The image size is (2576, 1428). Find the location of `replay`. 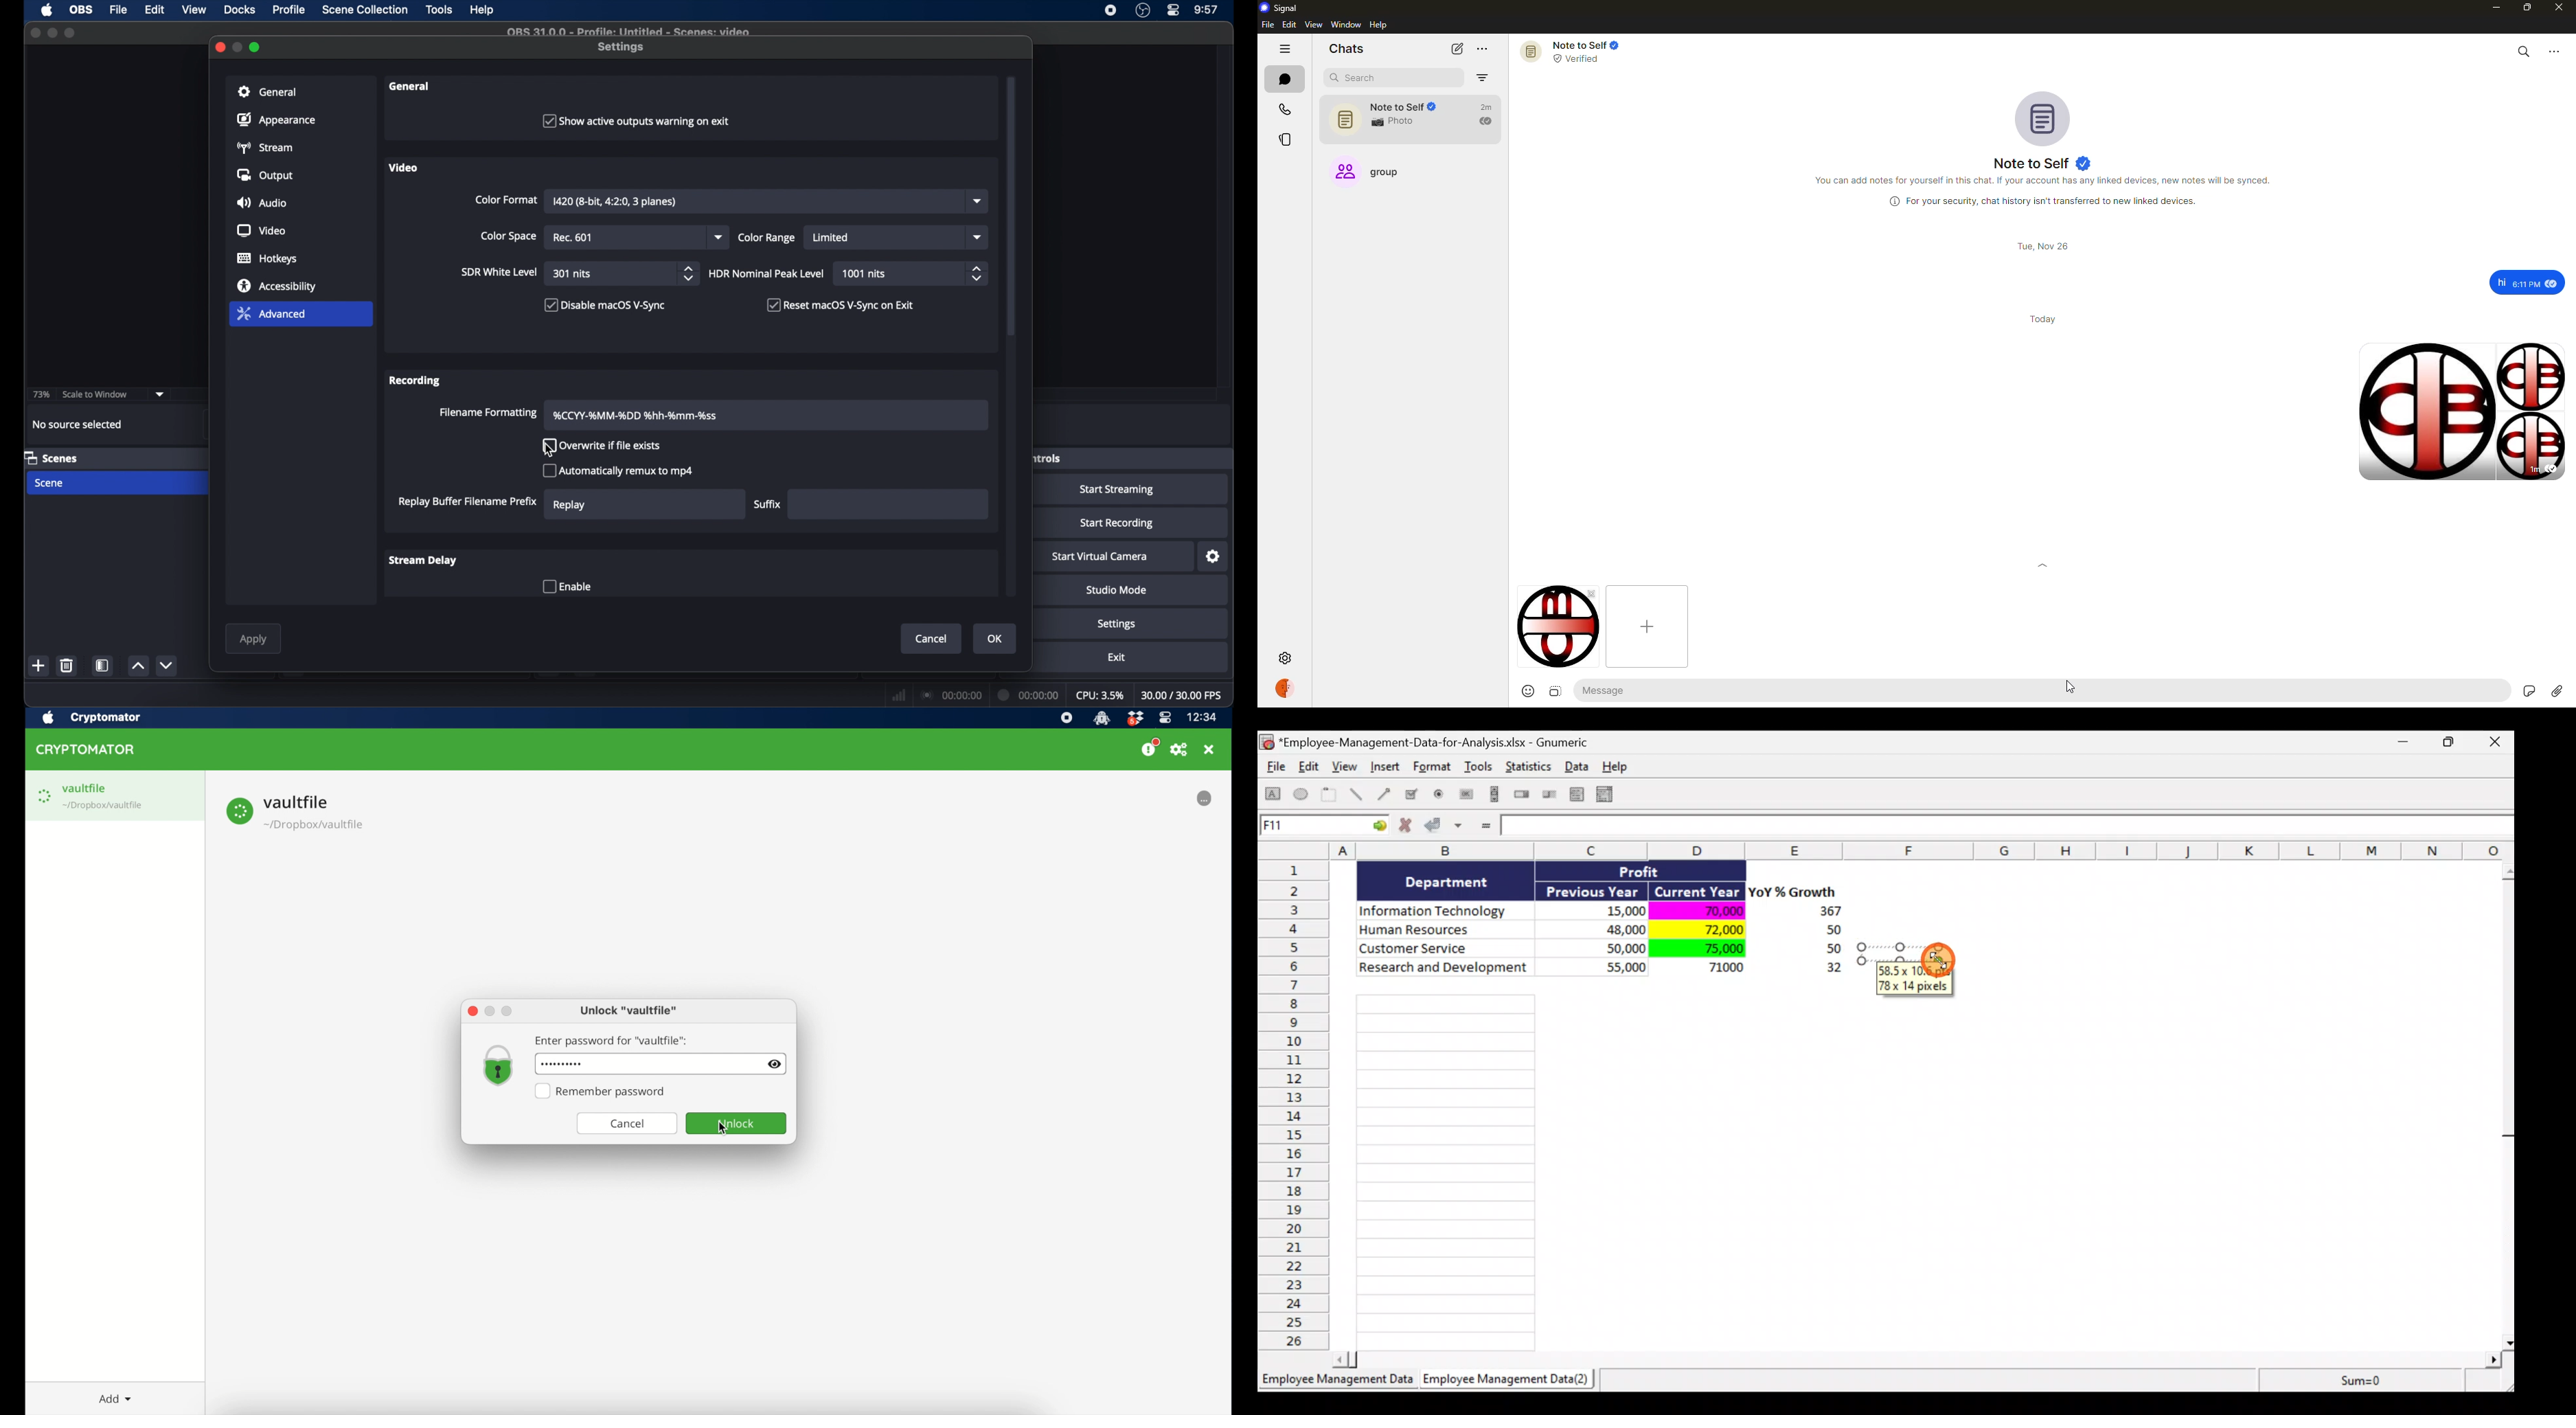

replay is located at coordinates (569, 506).